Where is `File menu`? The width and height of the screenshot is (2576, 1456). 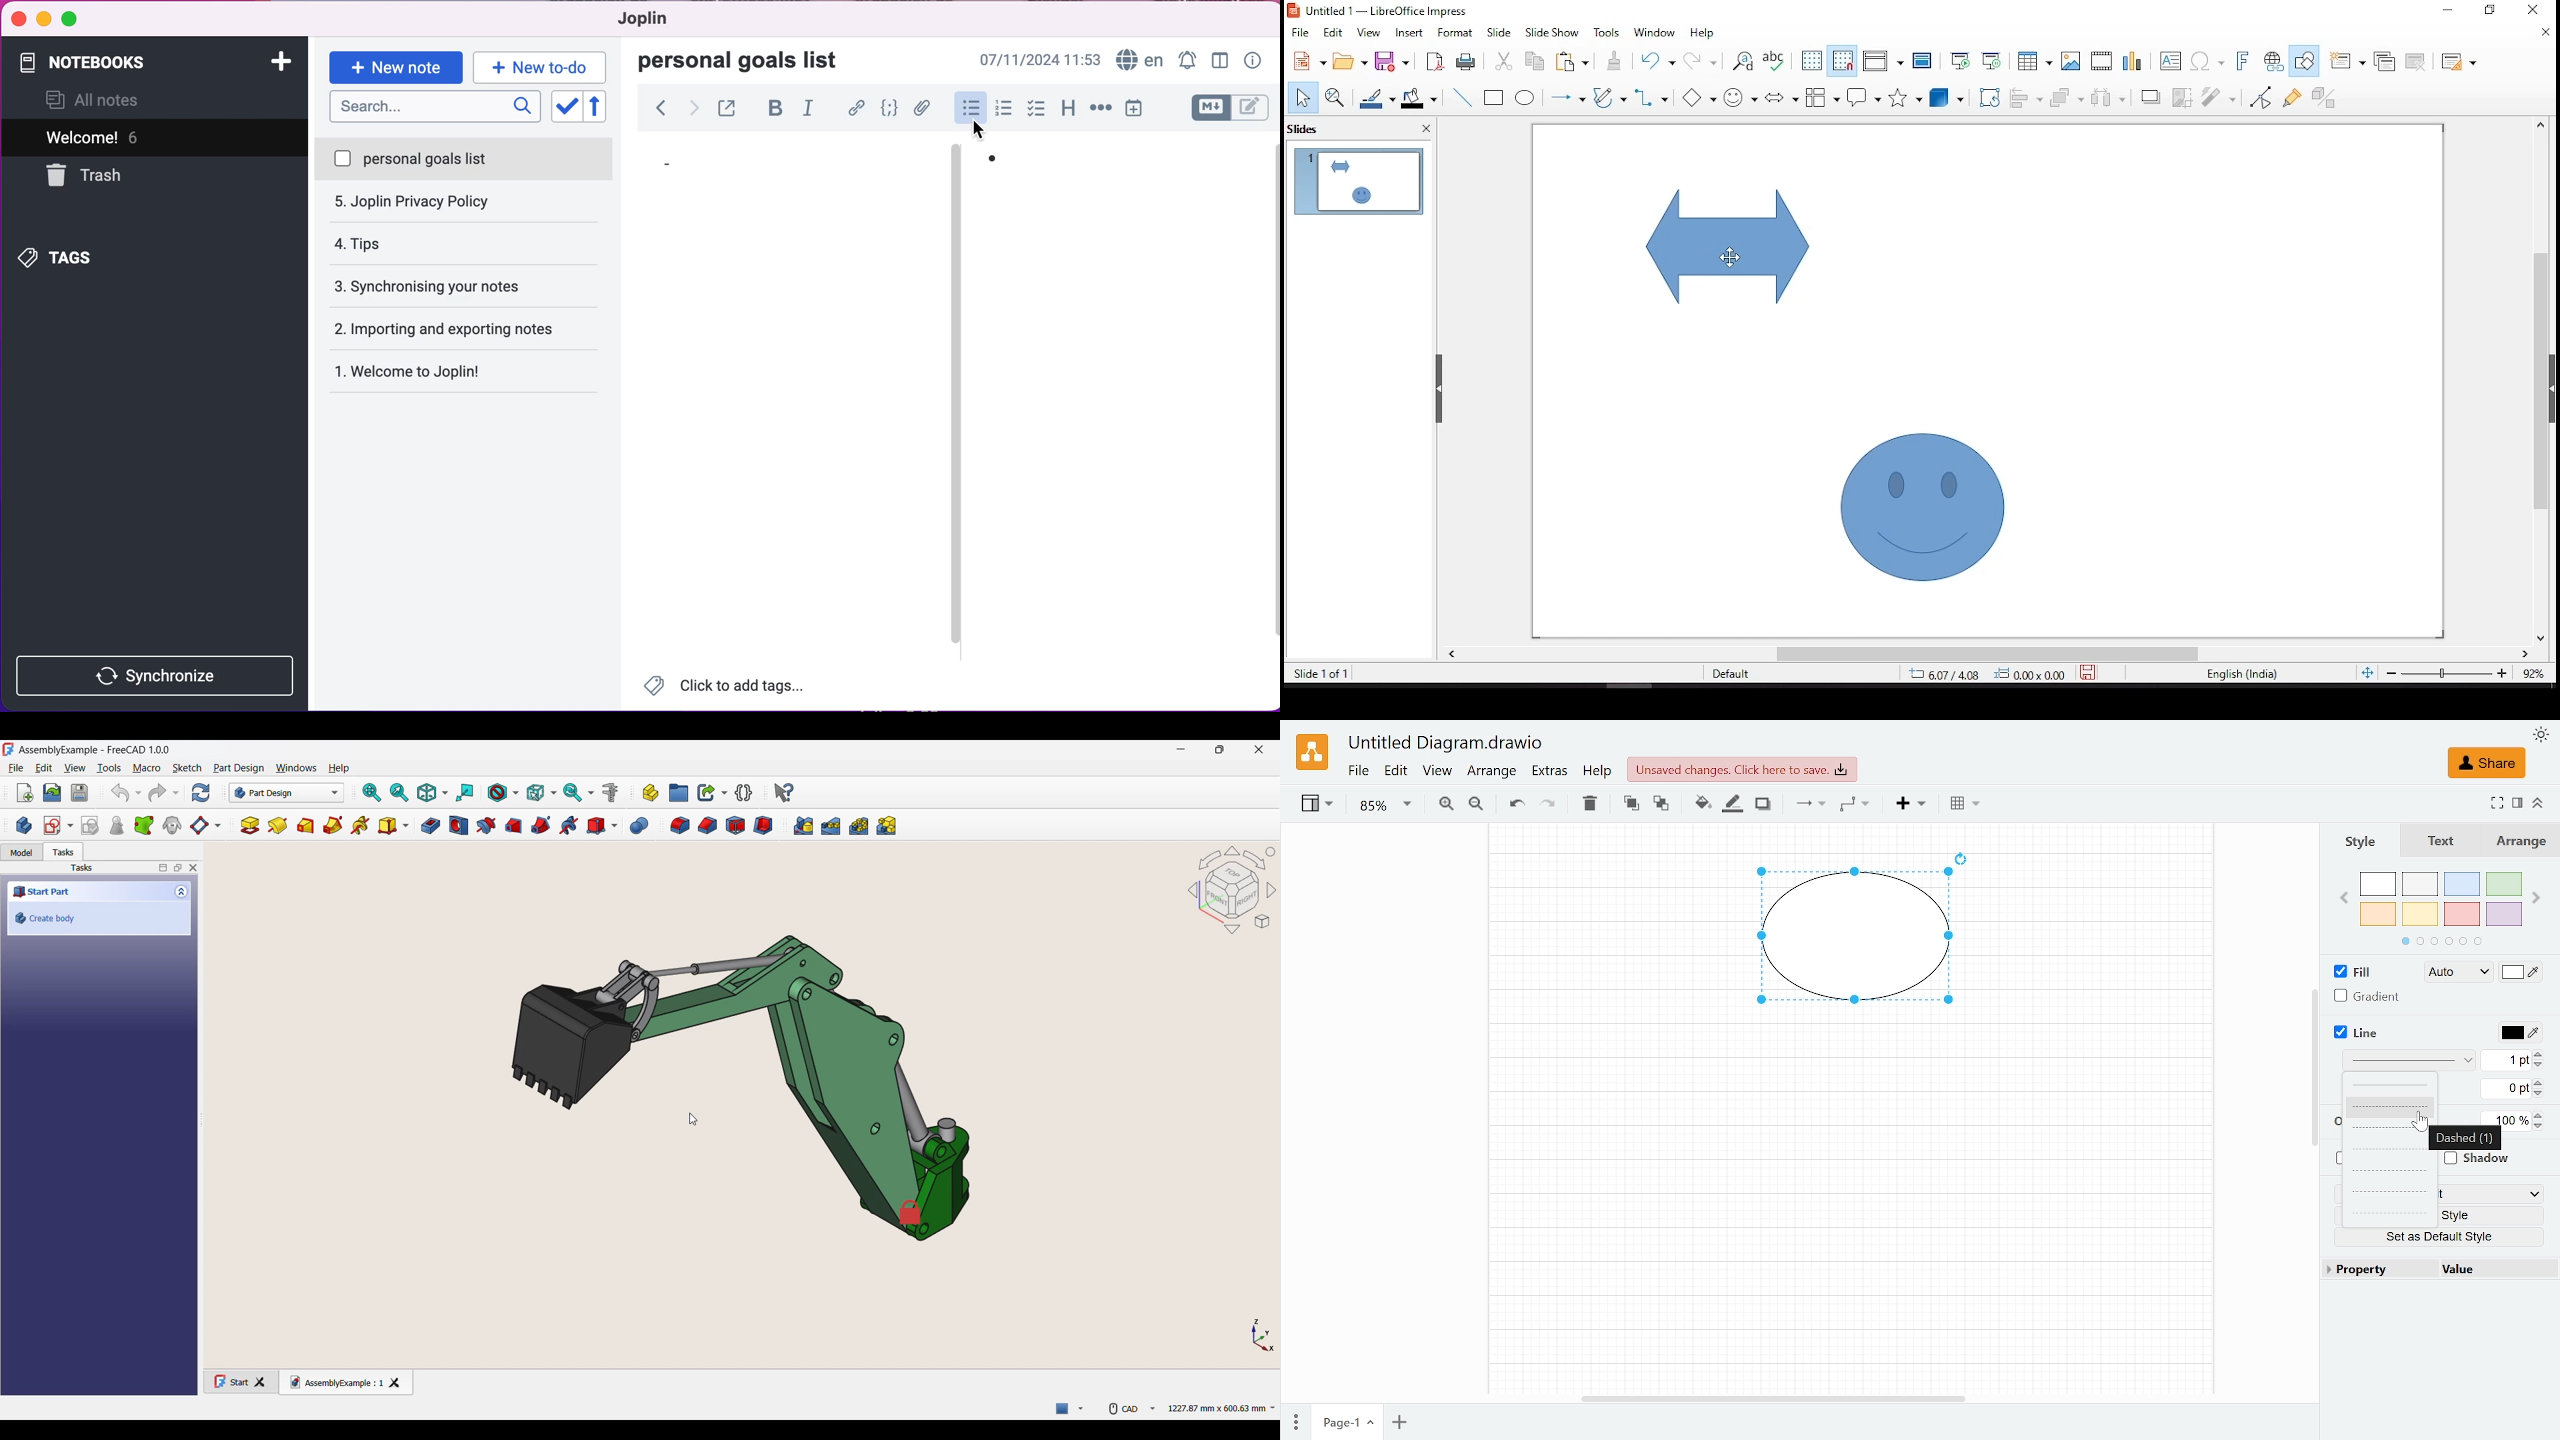 File menu is located at coordinates (16, 769).